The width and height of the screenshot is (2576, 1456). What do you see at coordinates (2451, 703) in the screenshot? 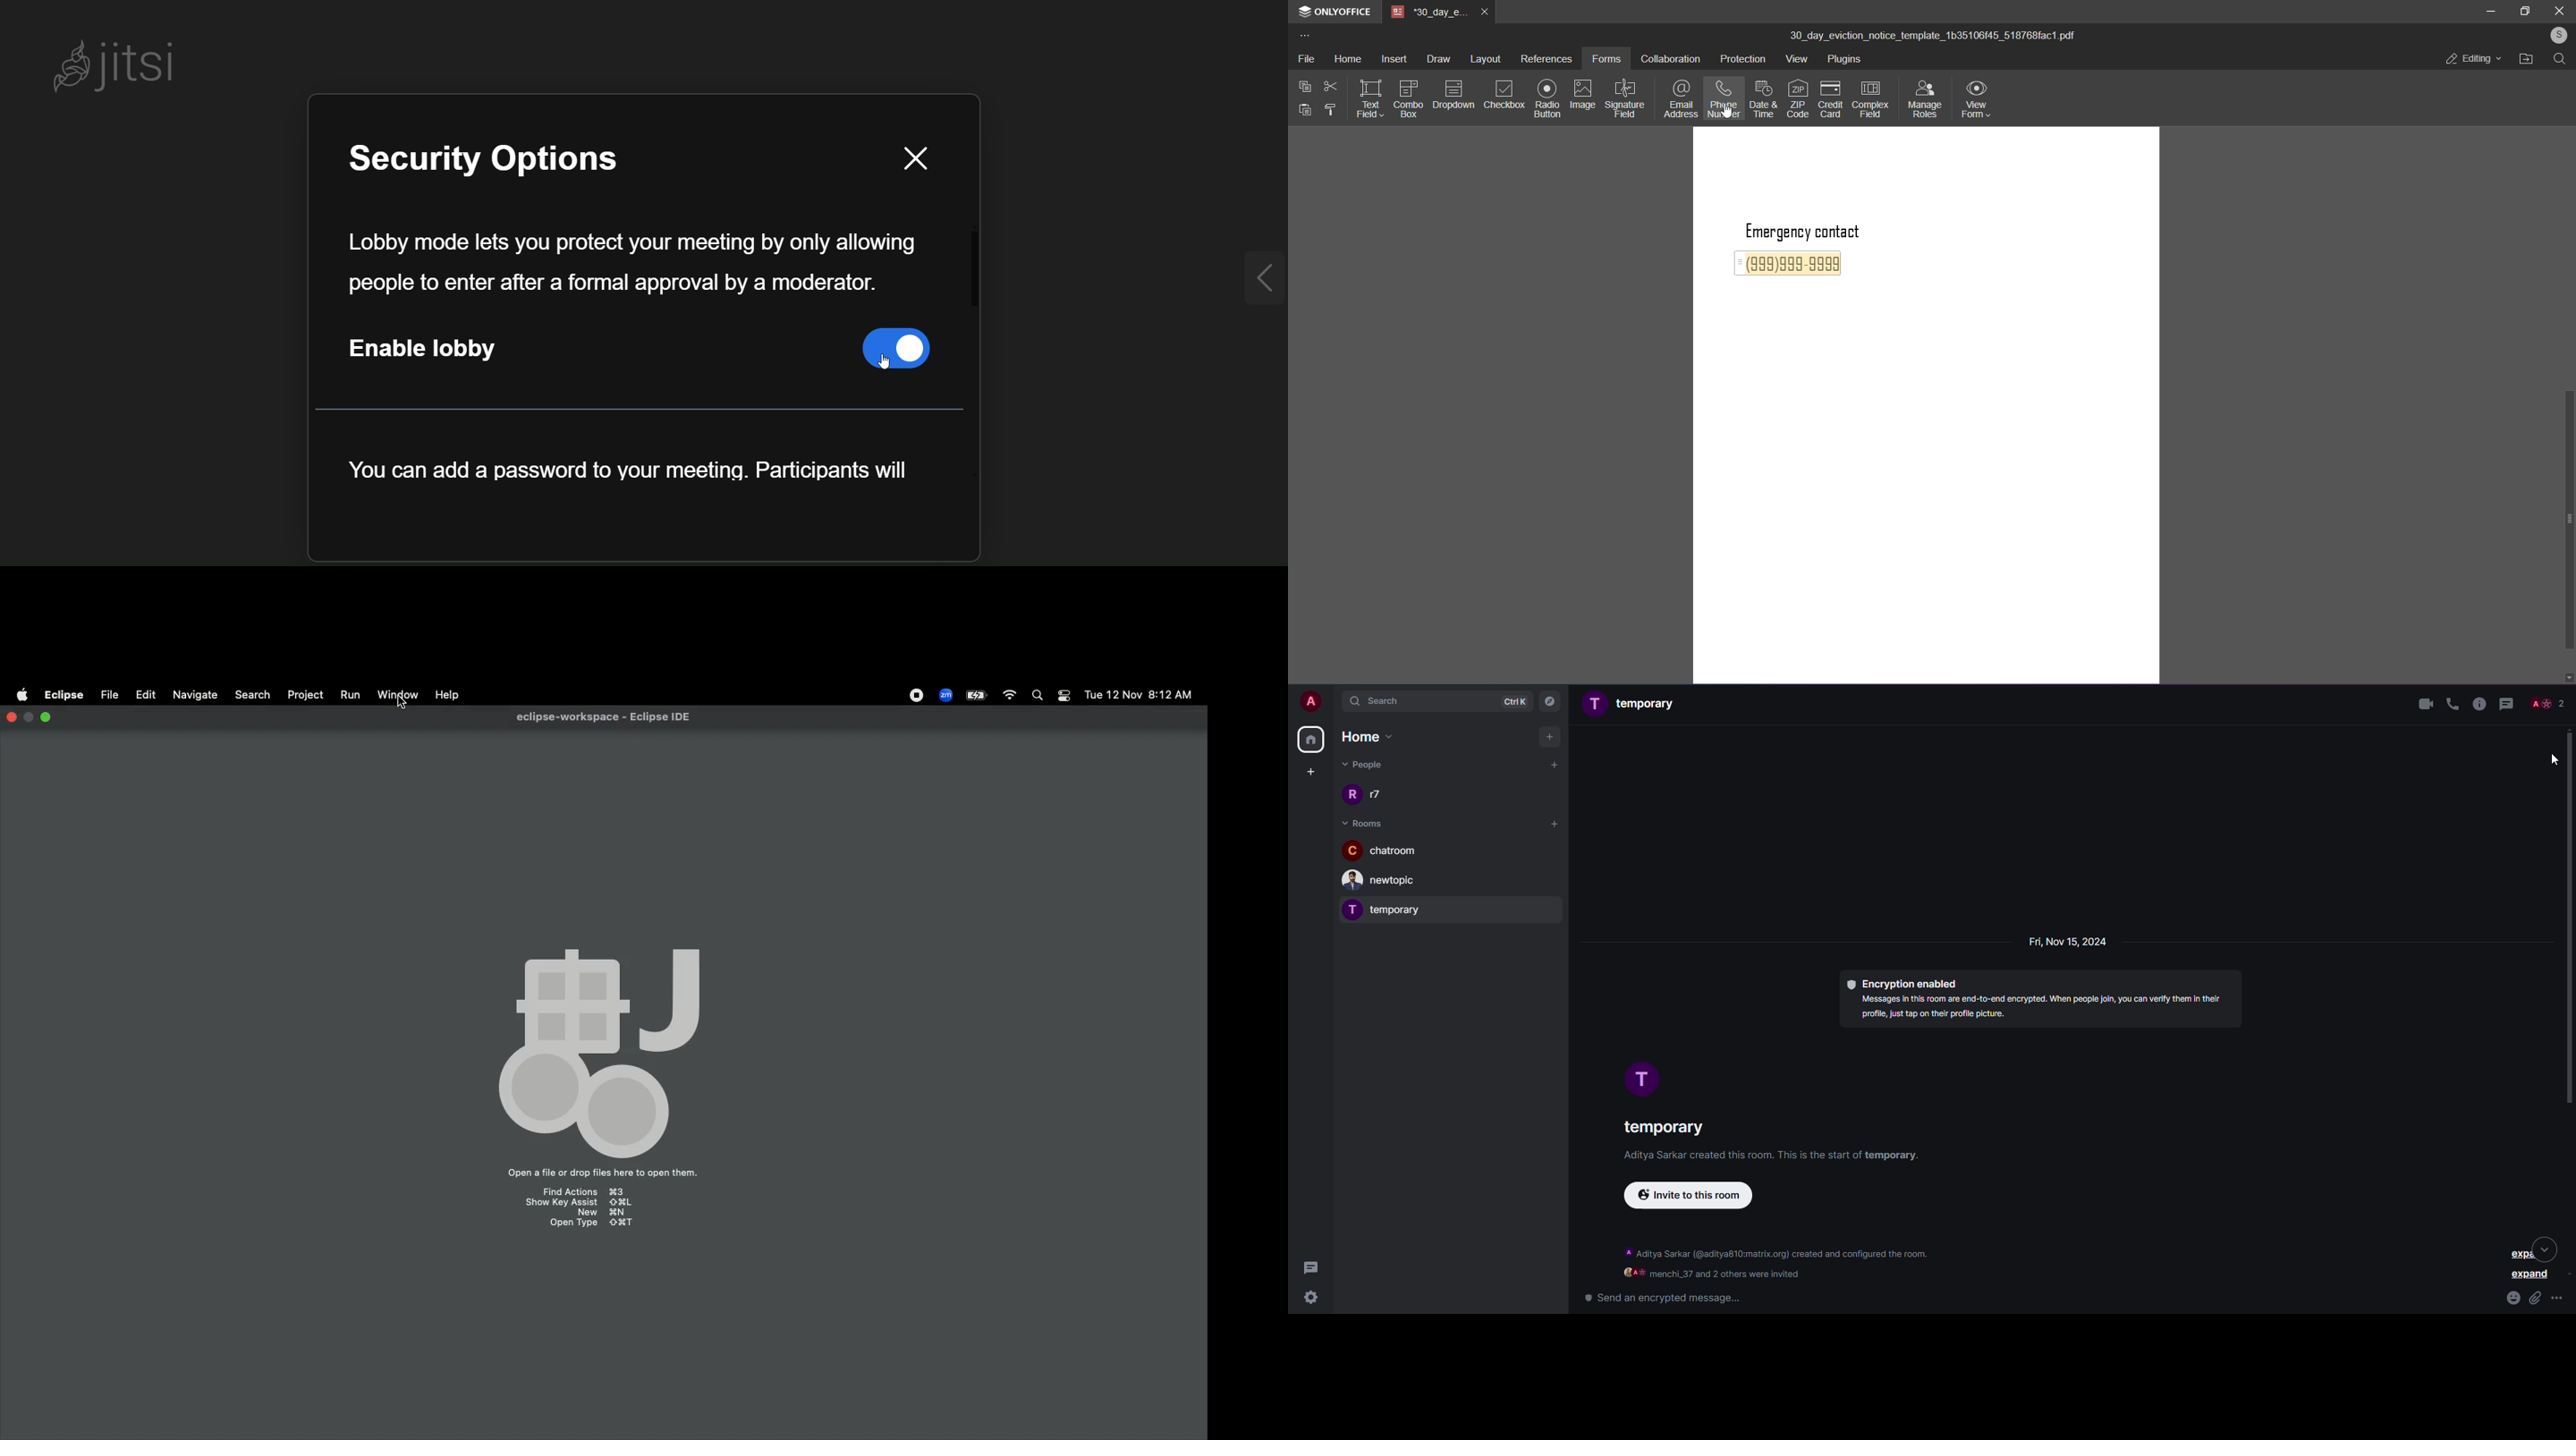
I see `voice call` at bounding box center [2451, 703].